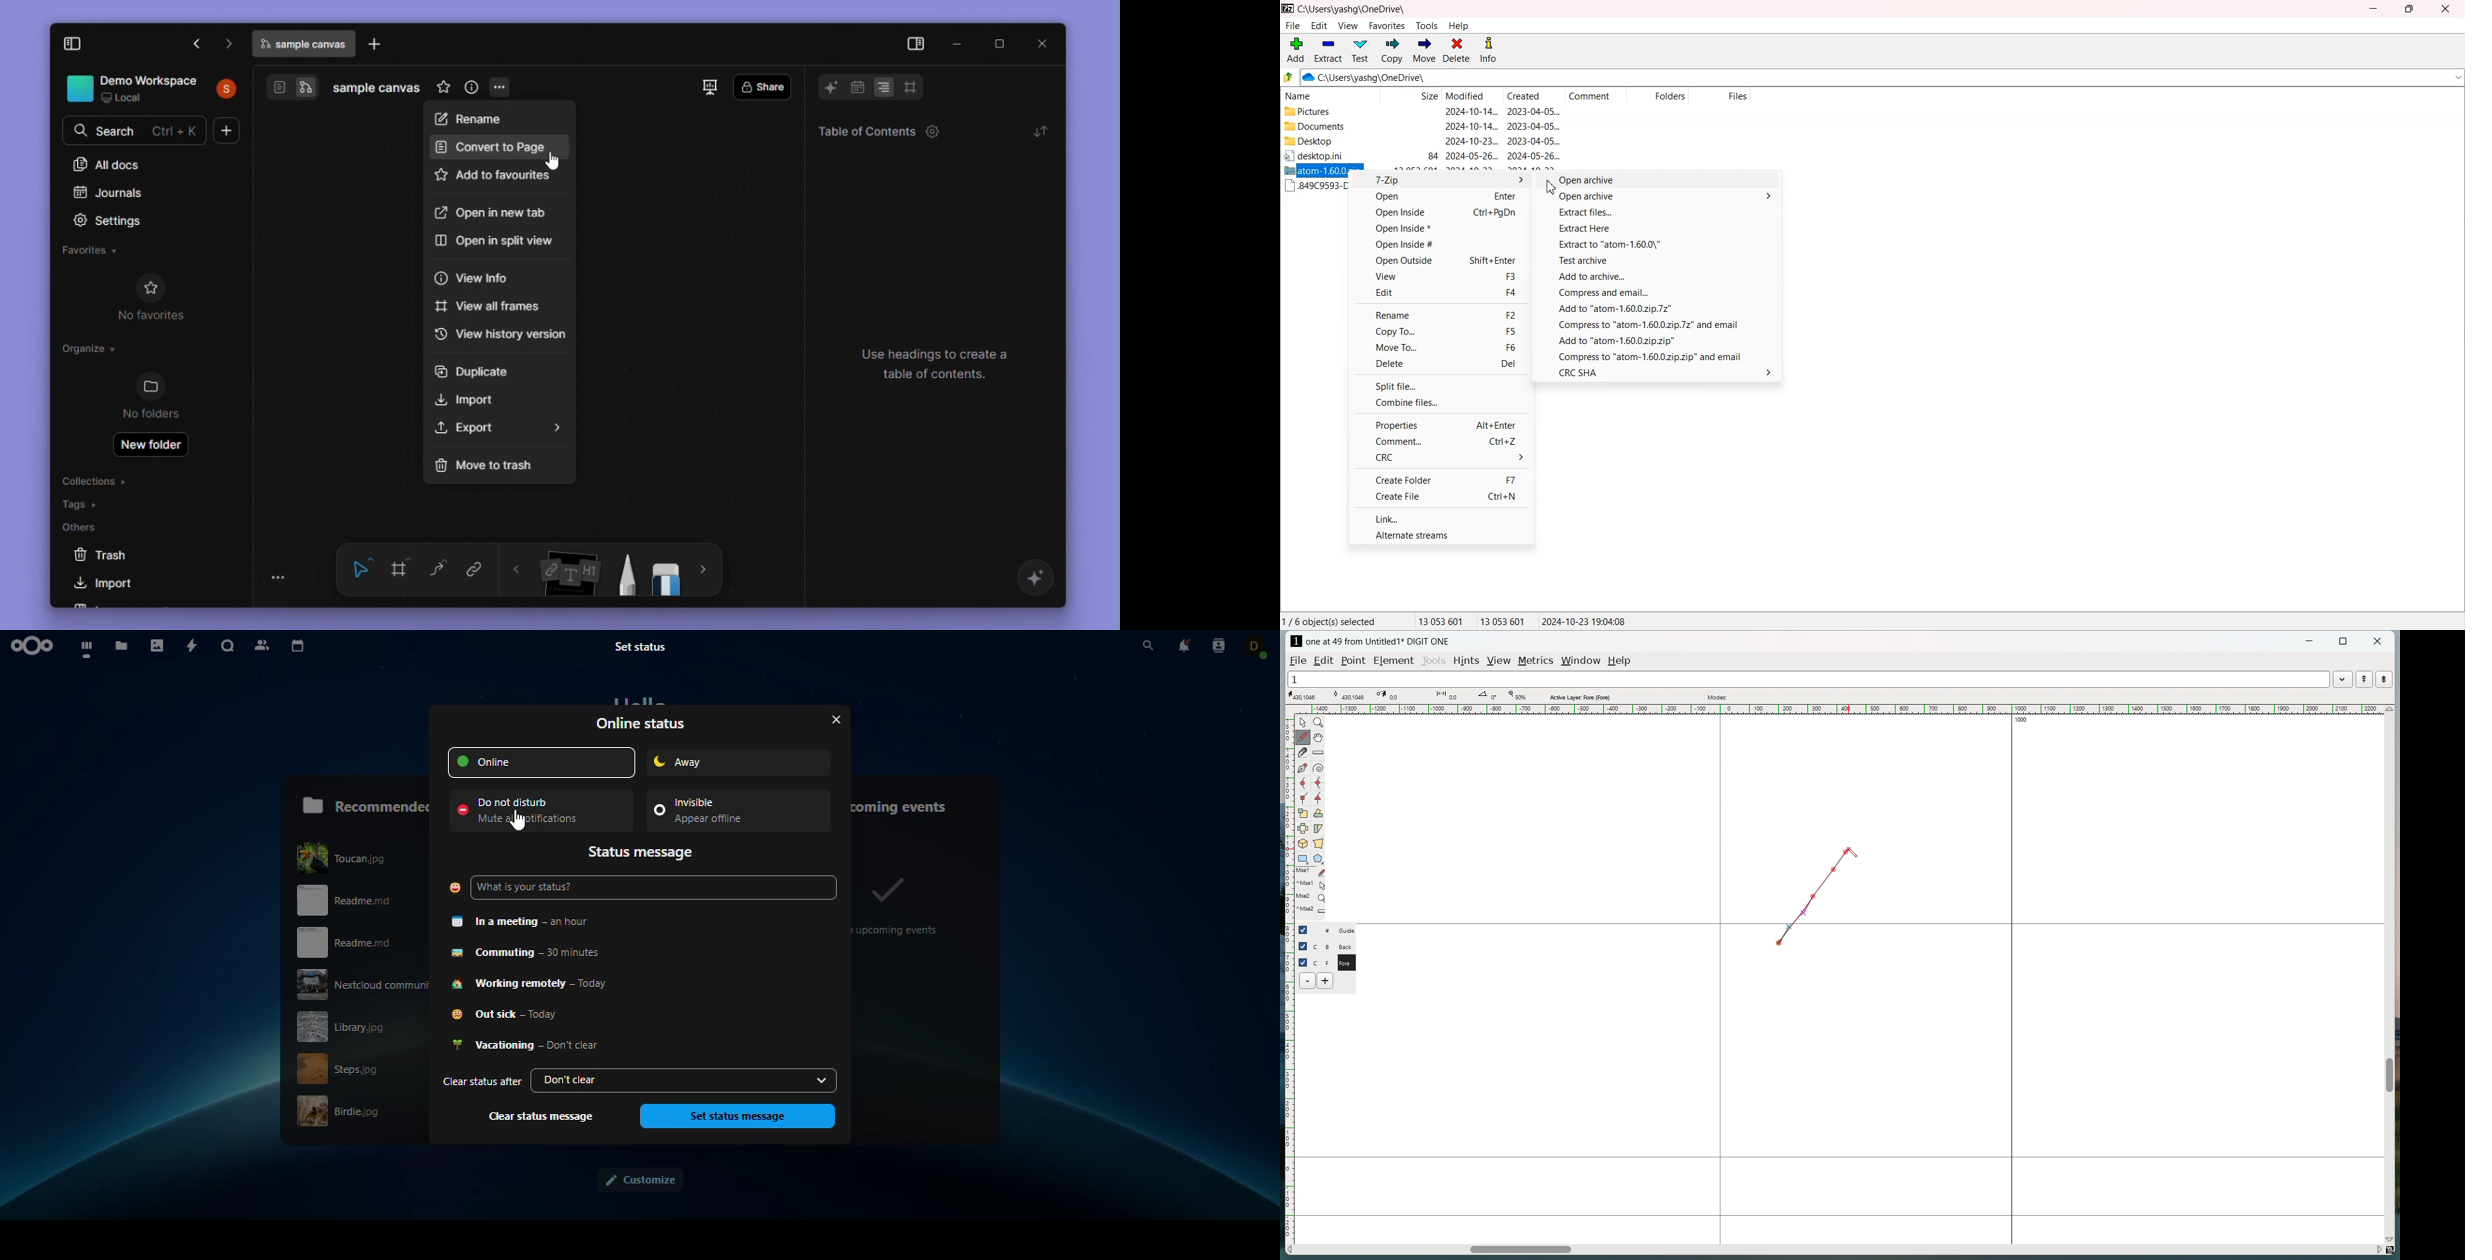  Describe the element at coordinates (2311, 642) in the screenshot. I see `minimize` at that location.